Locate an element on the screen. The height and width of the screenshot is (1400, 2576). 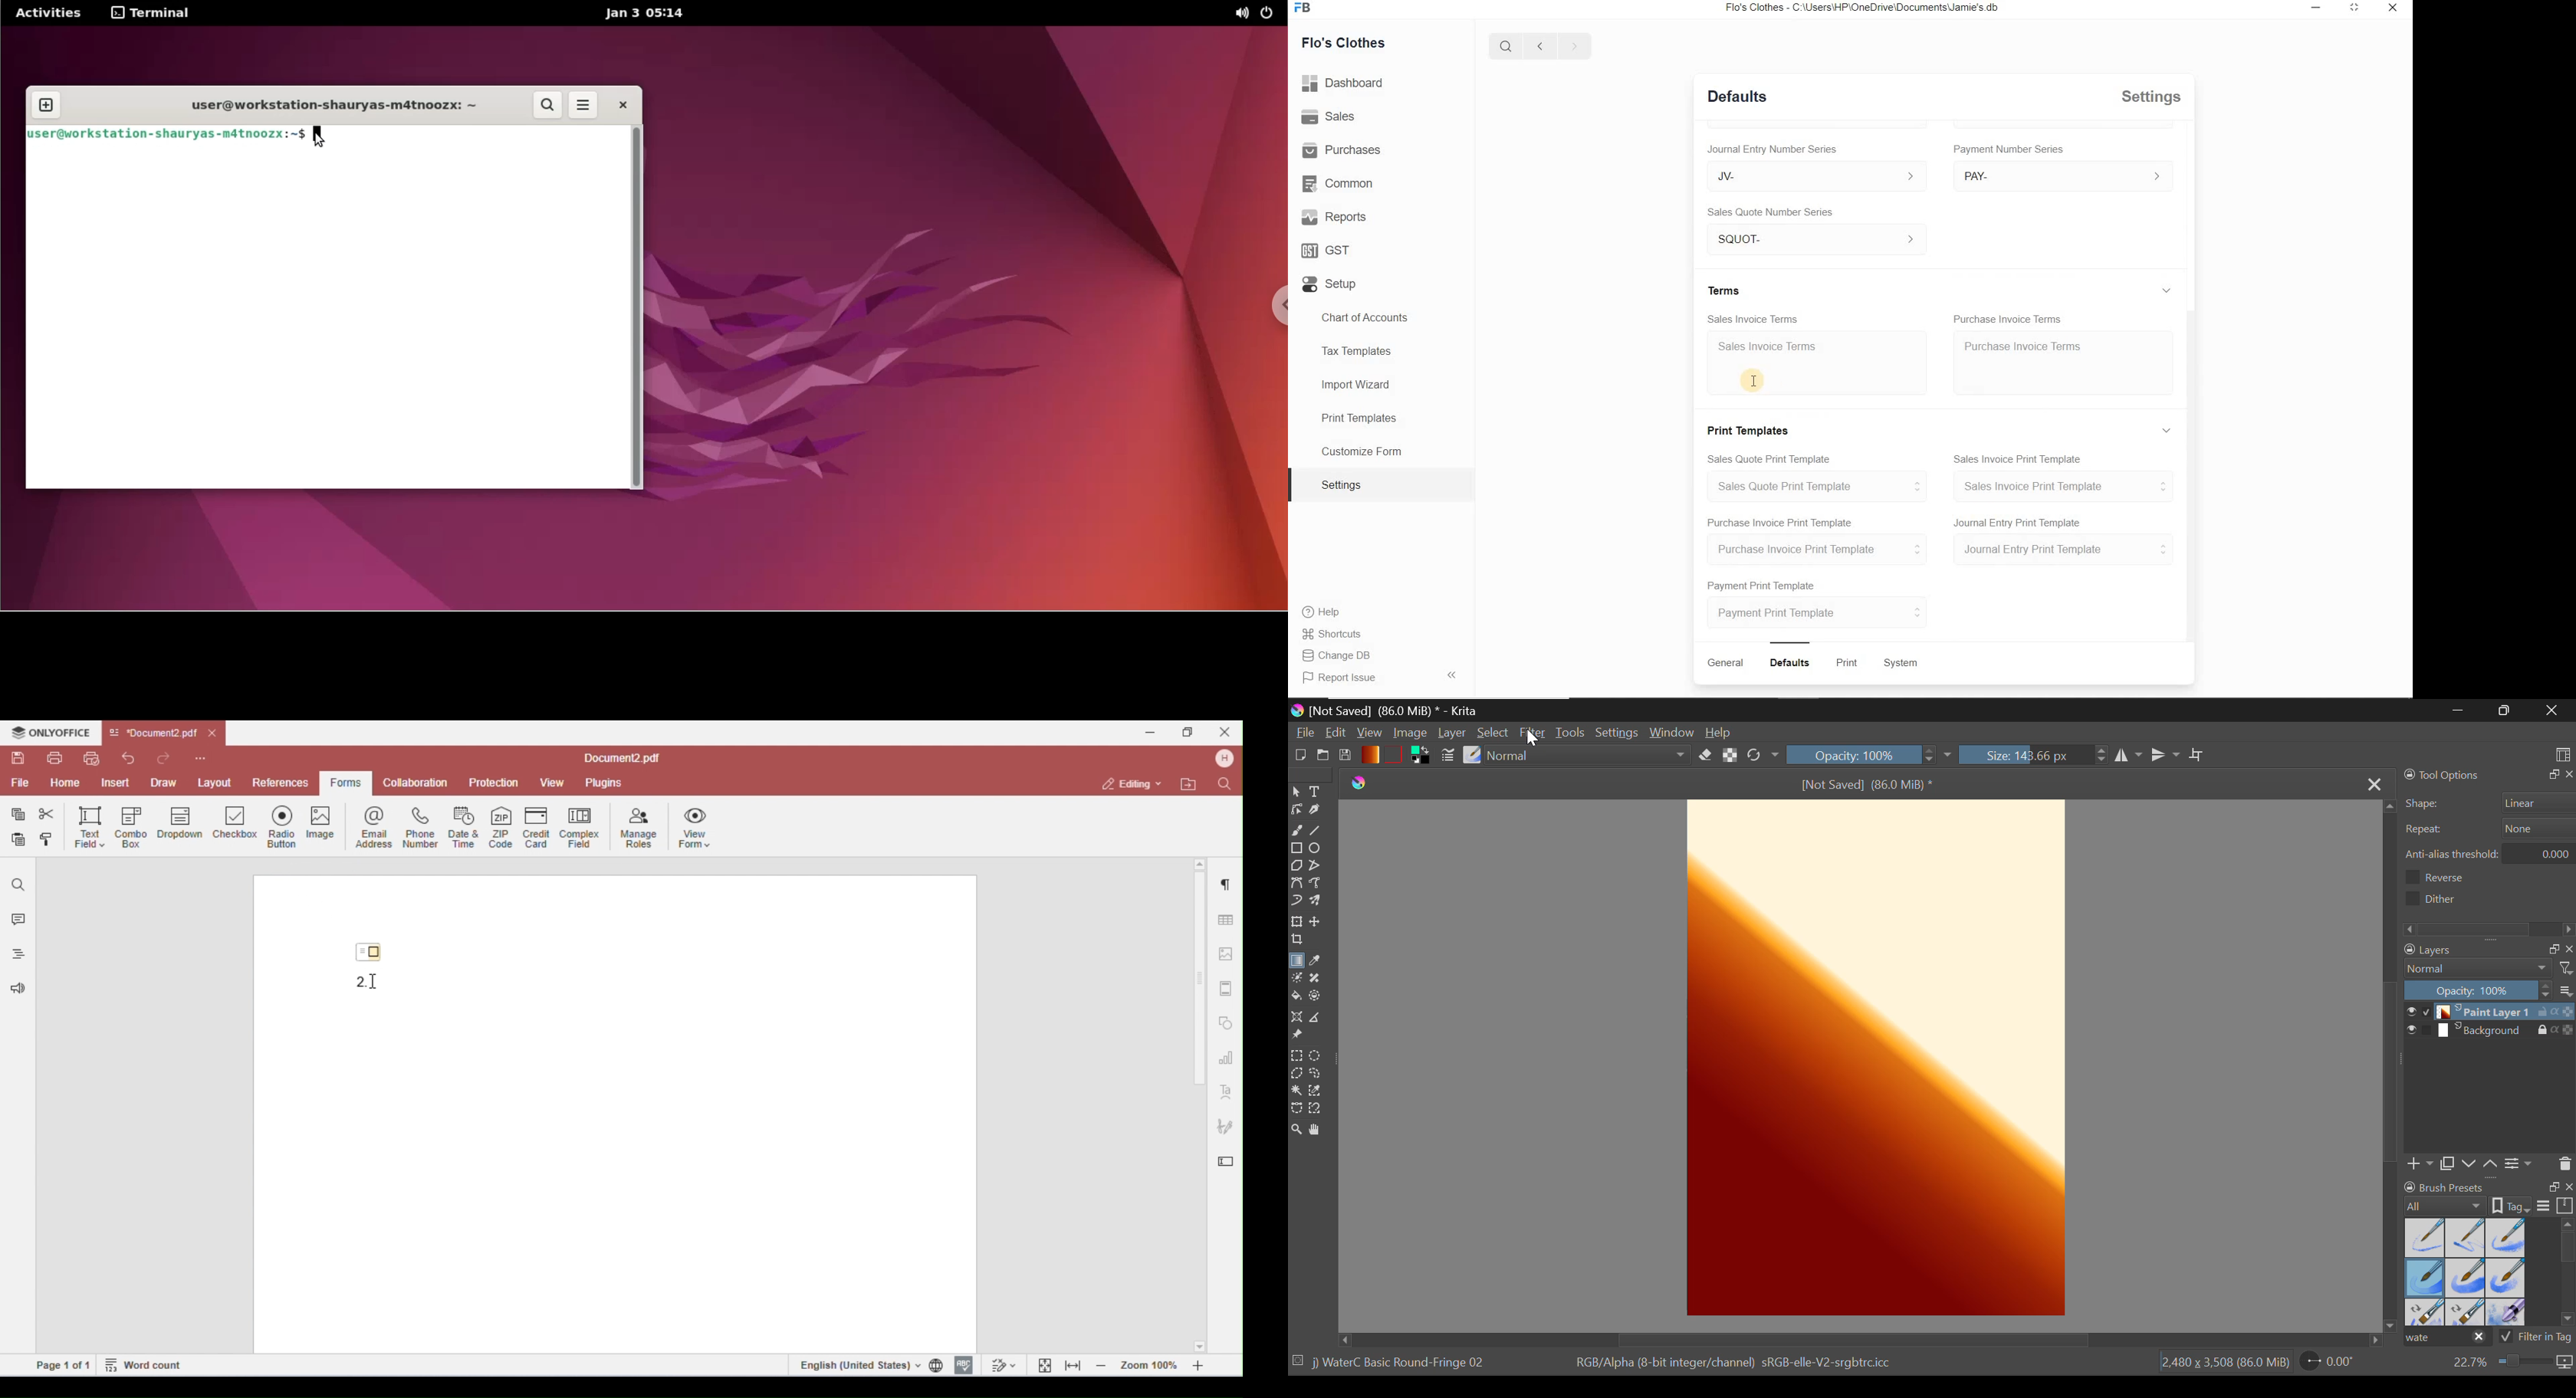
Tax Templates is located at coordinates (1380, 354).